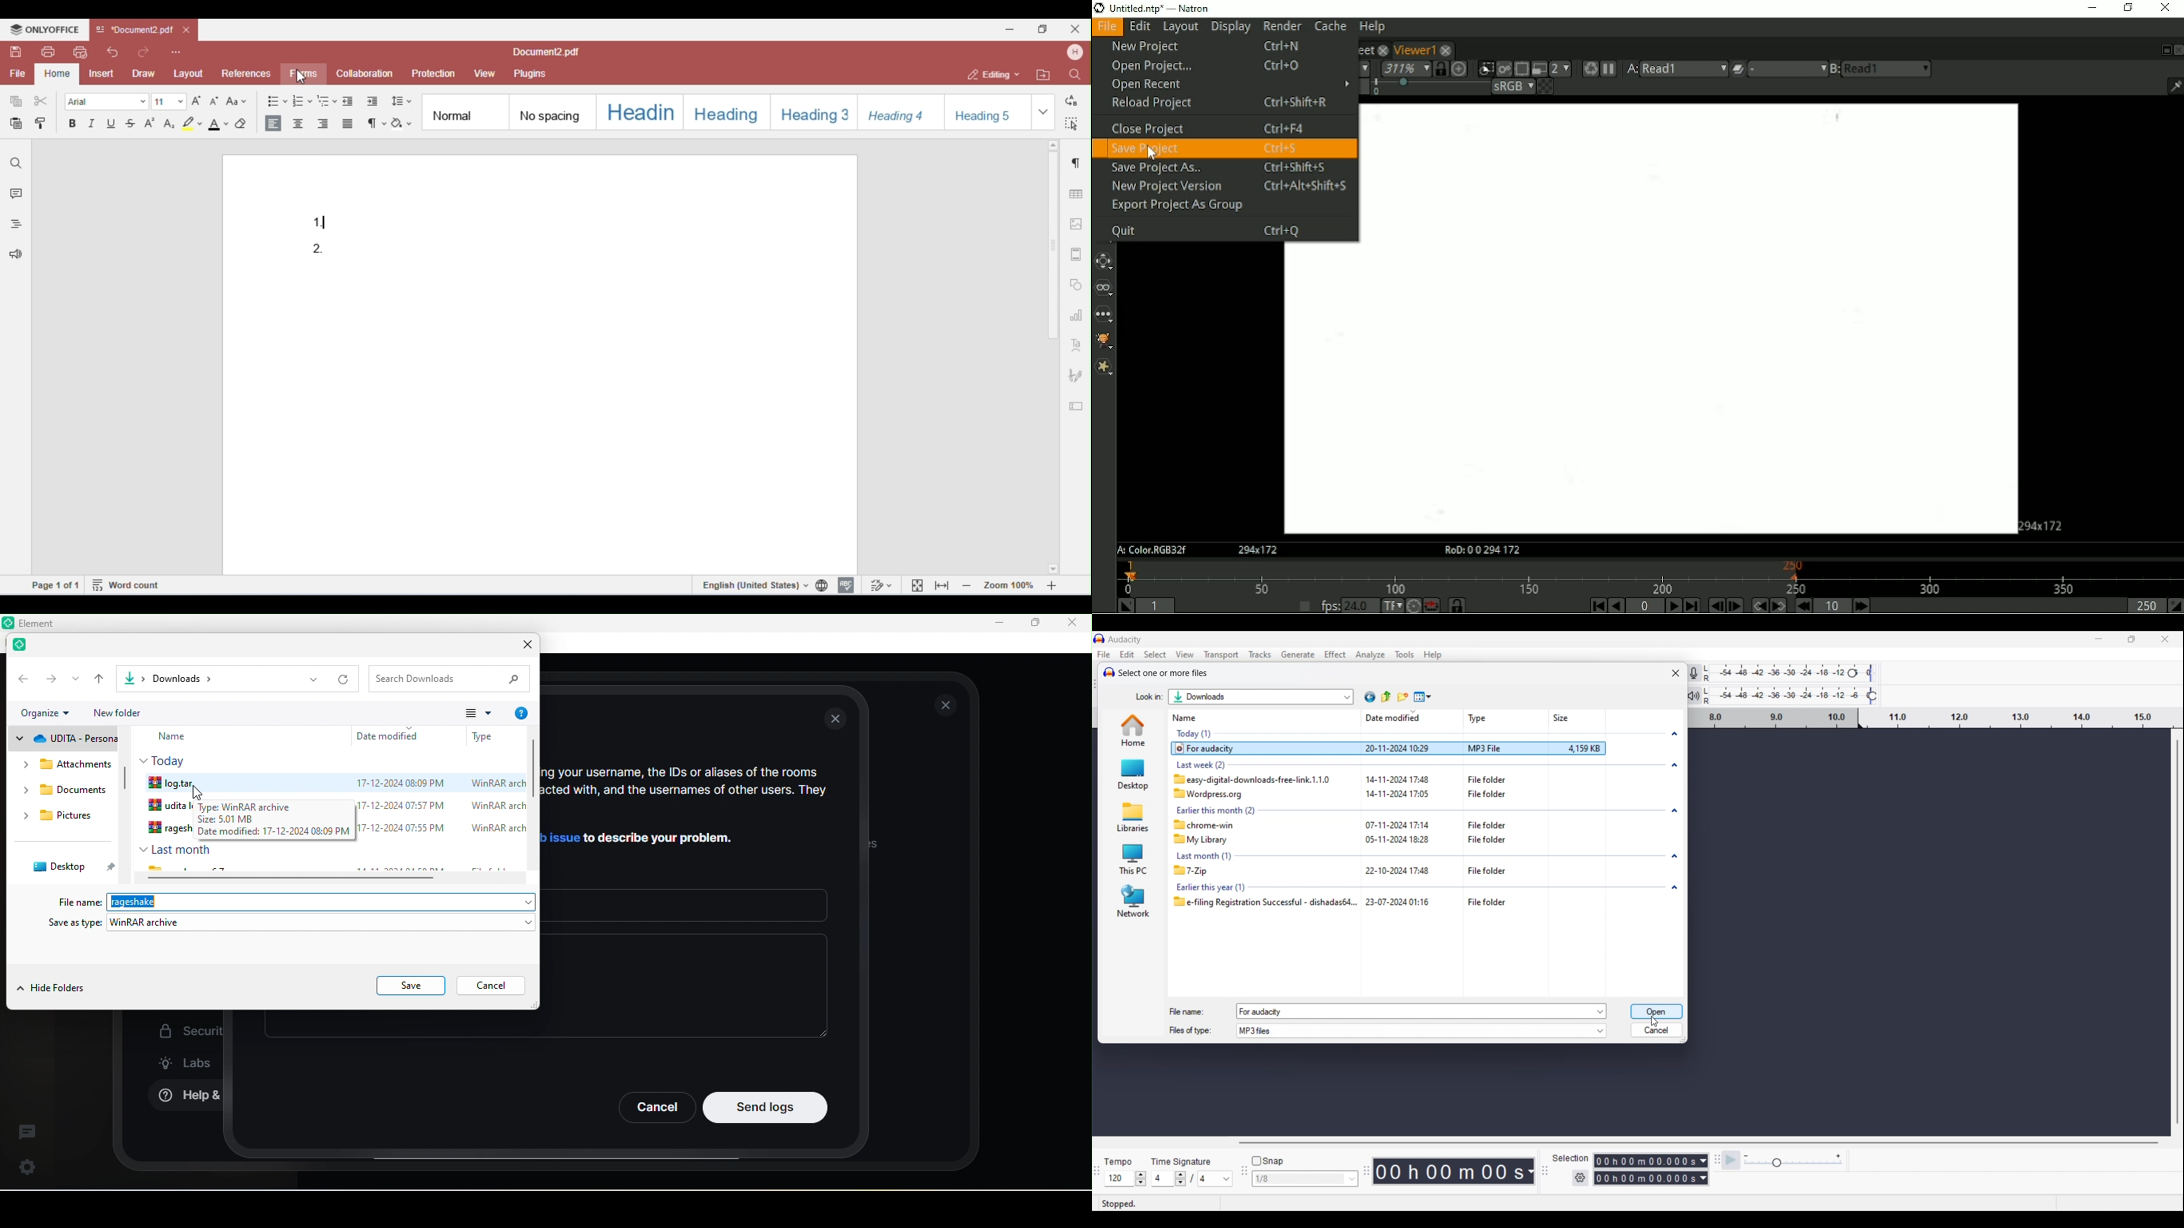 The image size is (2184, 1232). Describe the element at coordinates (1414, 905) in the screenshot. I see `1 e-filing Registration Successful - dishadastd... 23-07-2024 01:16 File folder` at that location.